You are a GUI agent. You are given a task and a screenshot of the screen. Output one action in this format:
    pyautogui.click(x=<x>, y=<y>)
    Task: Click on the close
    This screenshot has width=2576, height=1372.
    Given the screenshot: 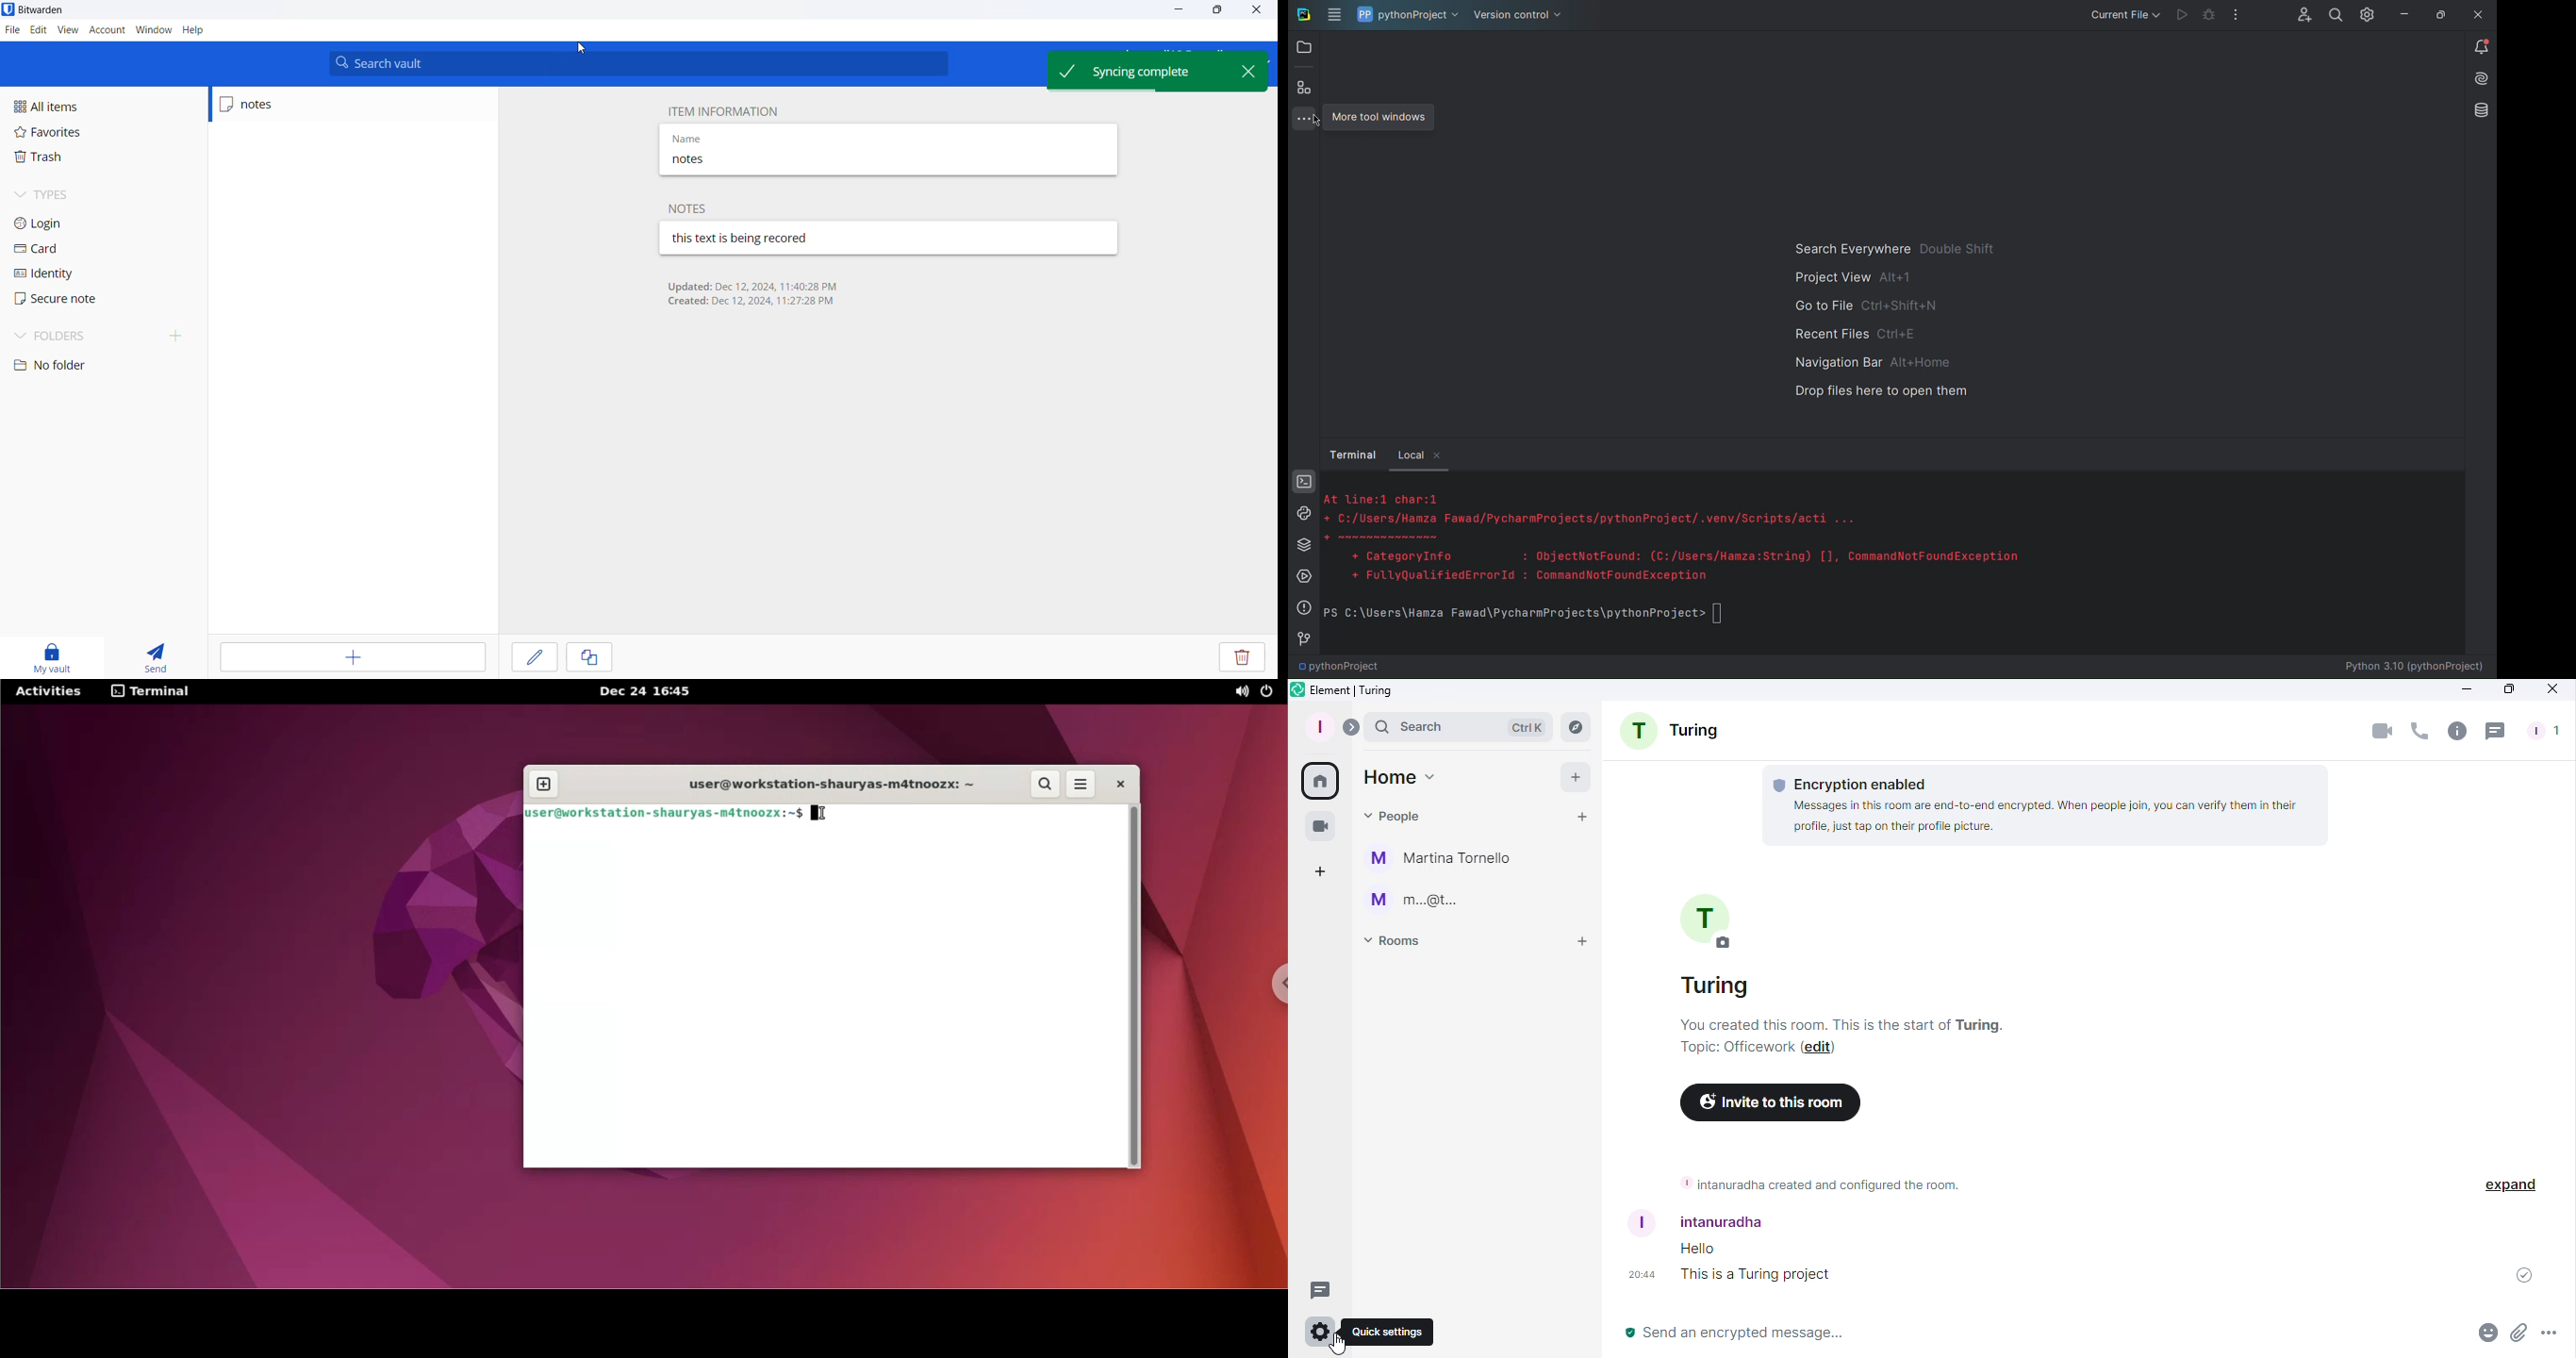 What is the action you would take?
    pyautogui.click(x=1253, y=10)
    